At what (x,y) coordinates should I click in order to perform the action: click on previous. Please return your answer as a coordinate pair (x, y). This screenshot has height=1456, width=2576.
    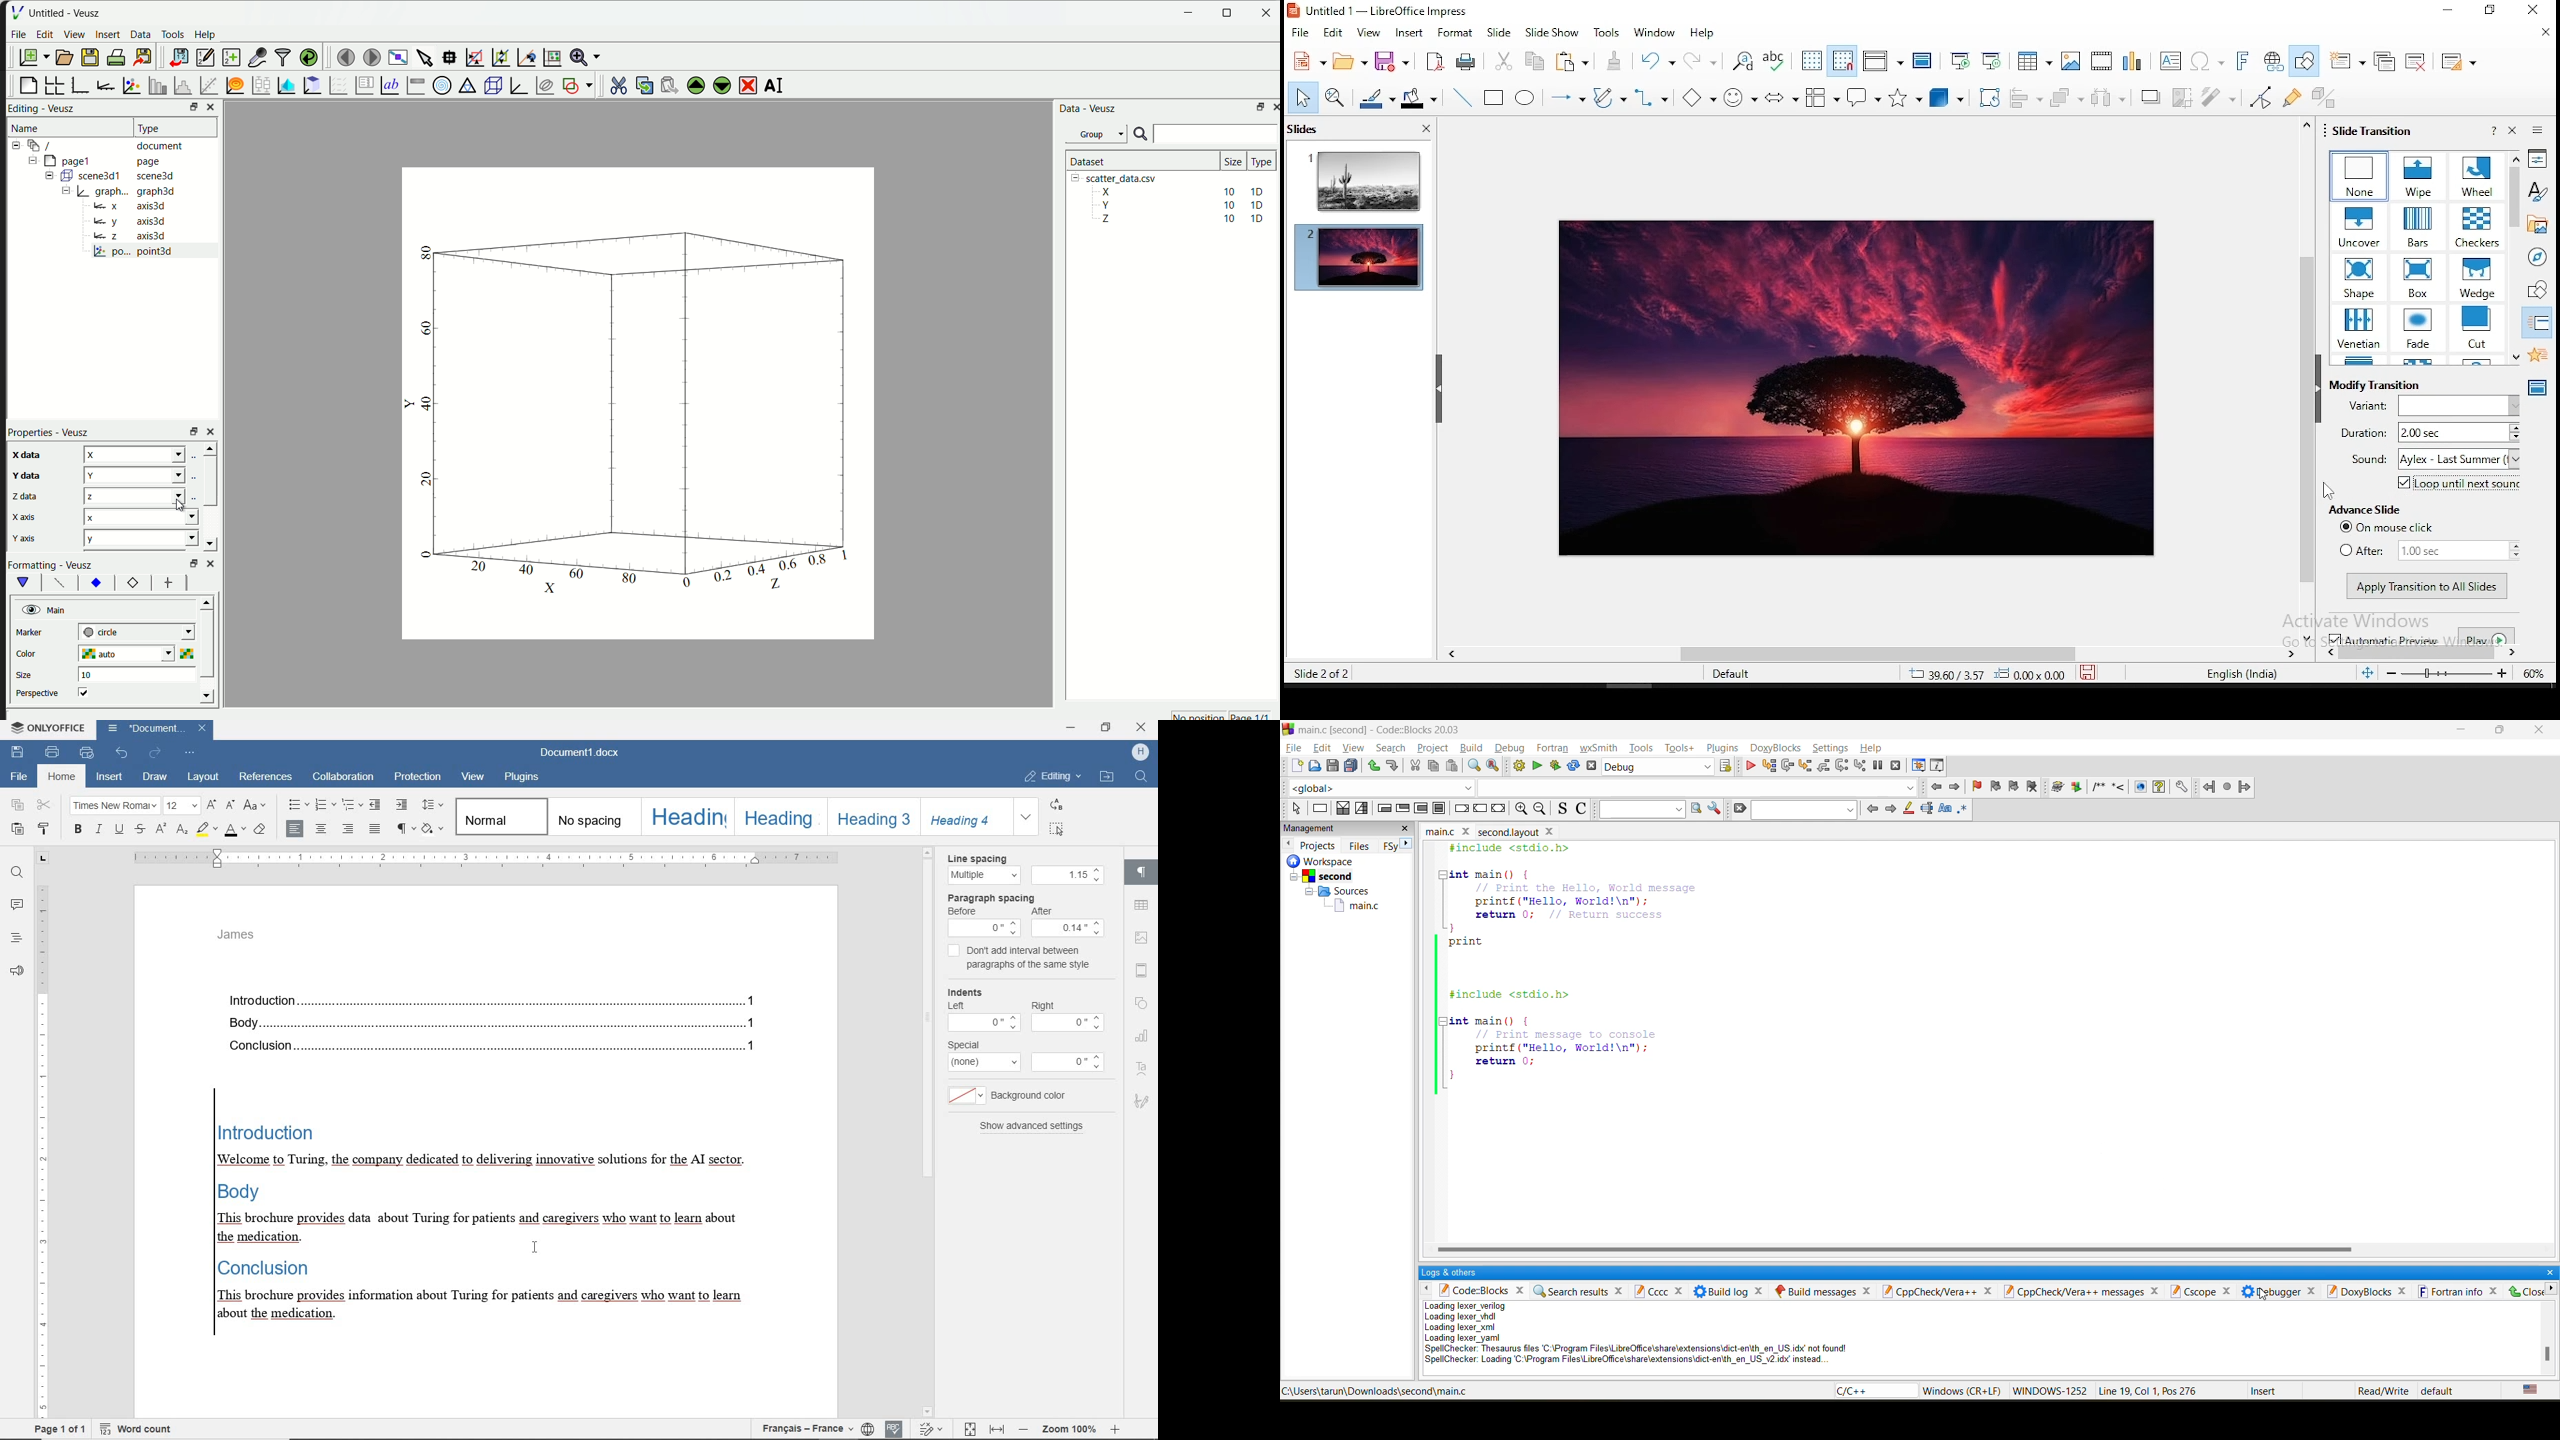
    Looking at the image, I should click on (1872, 809).